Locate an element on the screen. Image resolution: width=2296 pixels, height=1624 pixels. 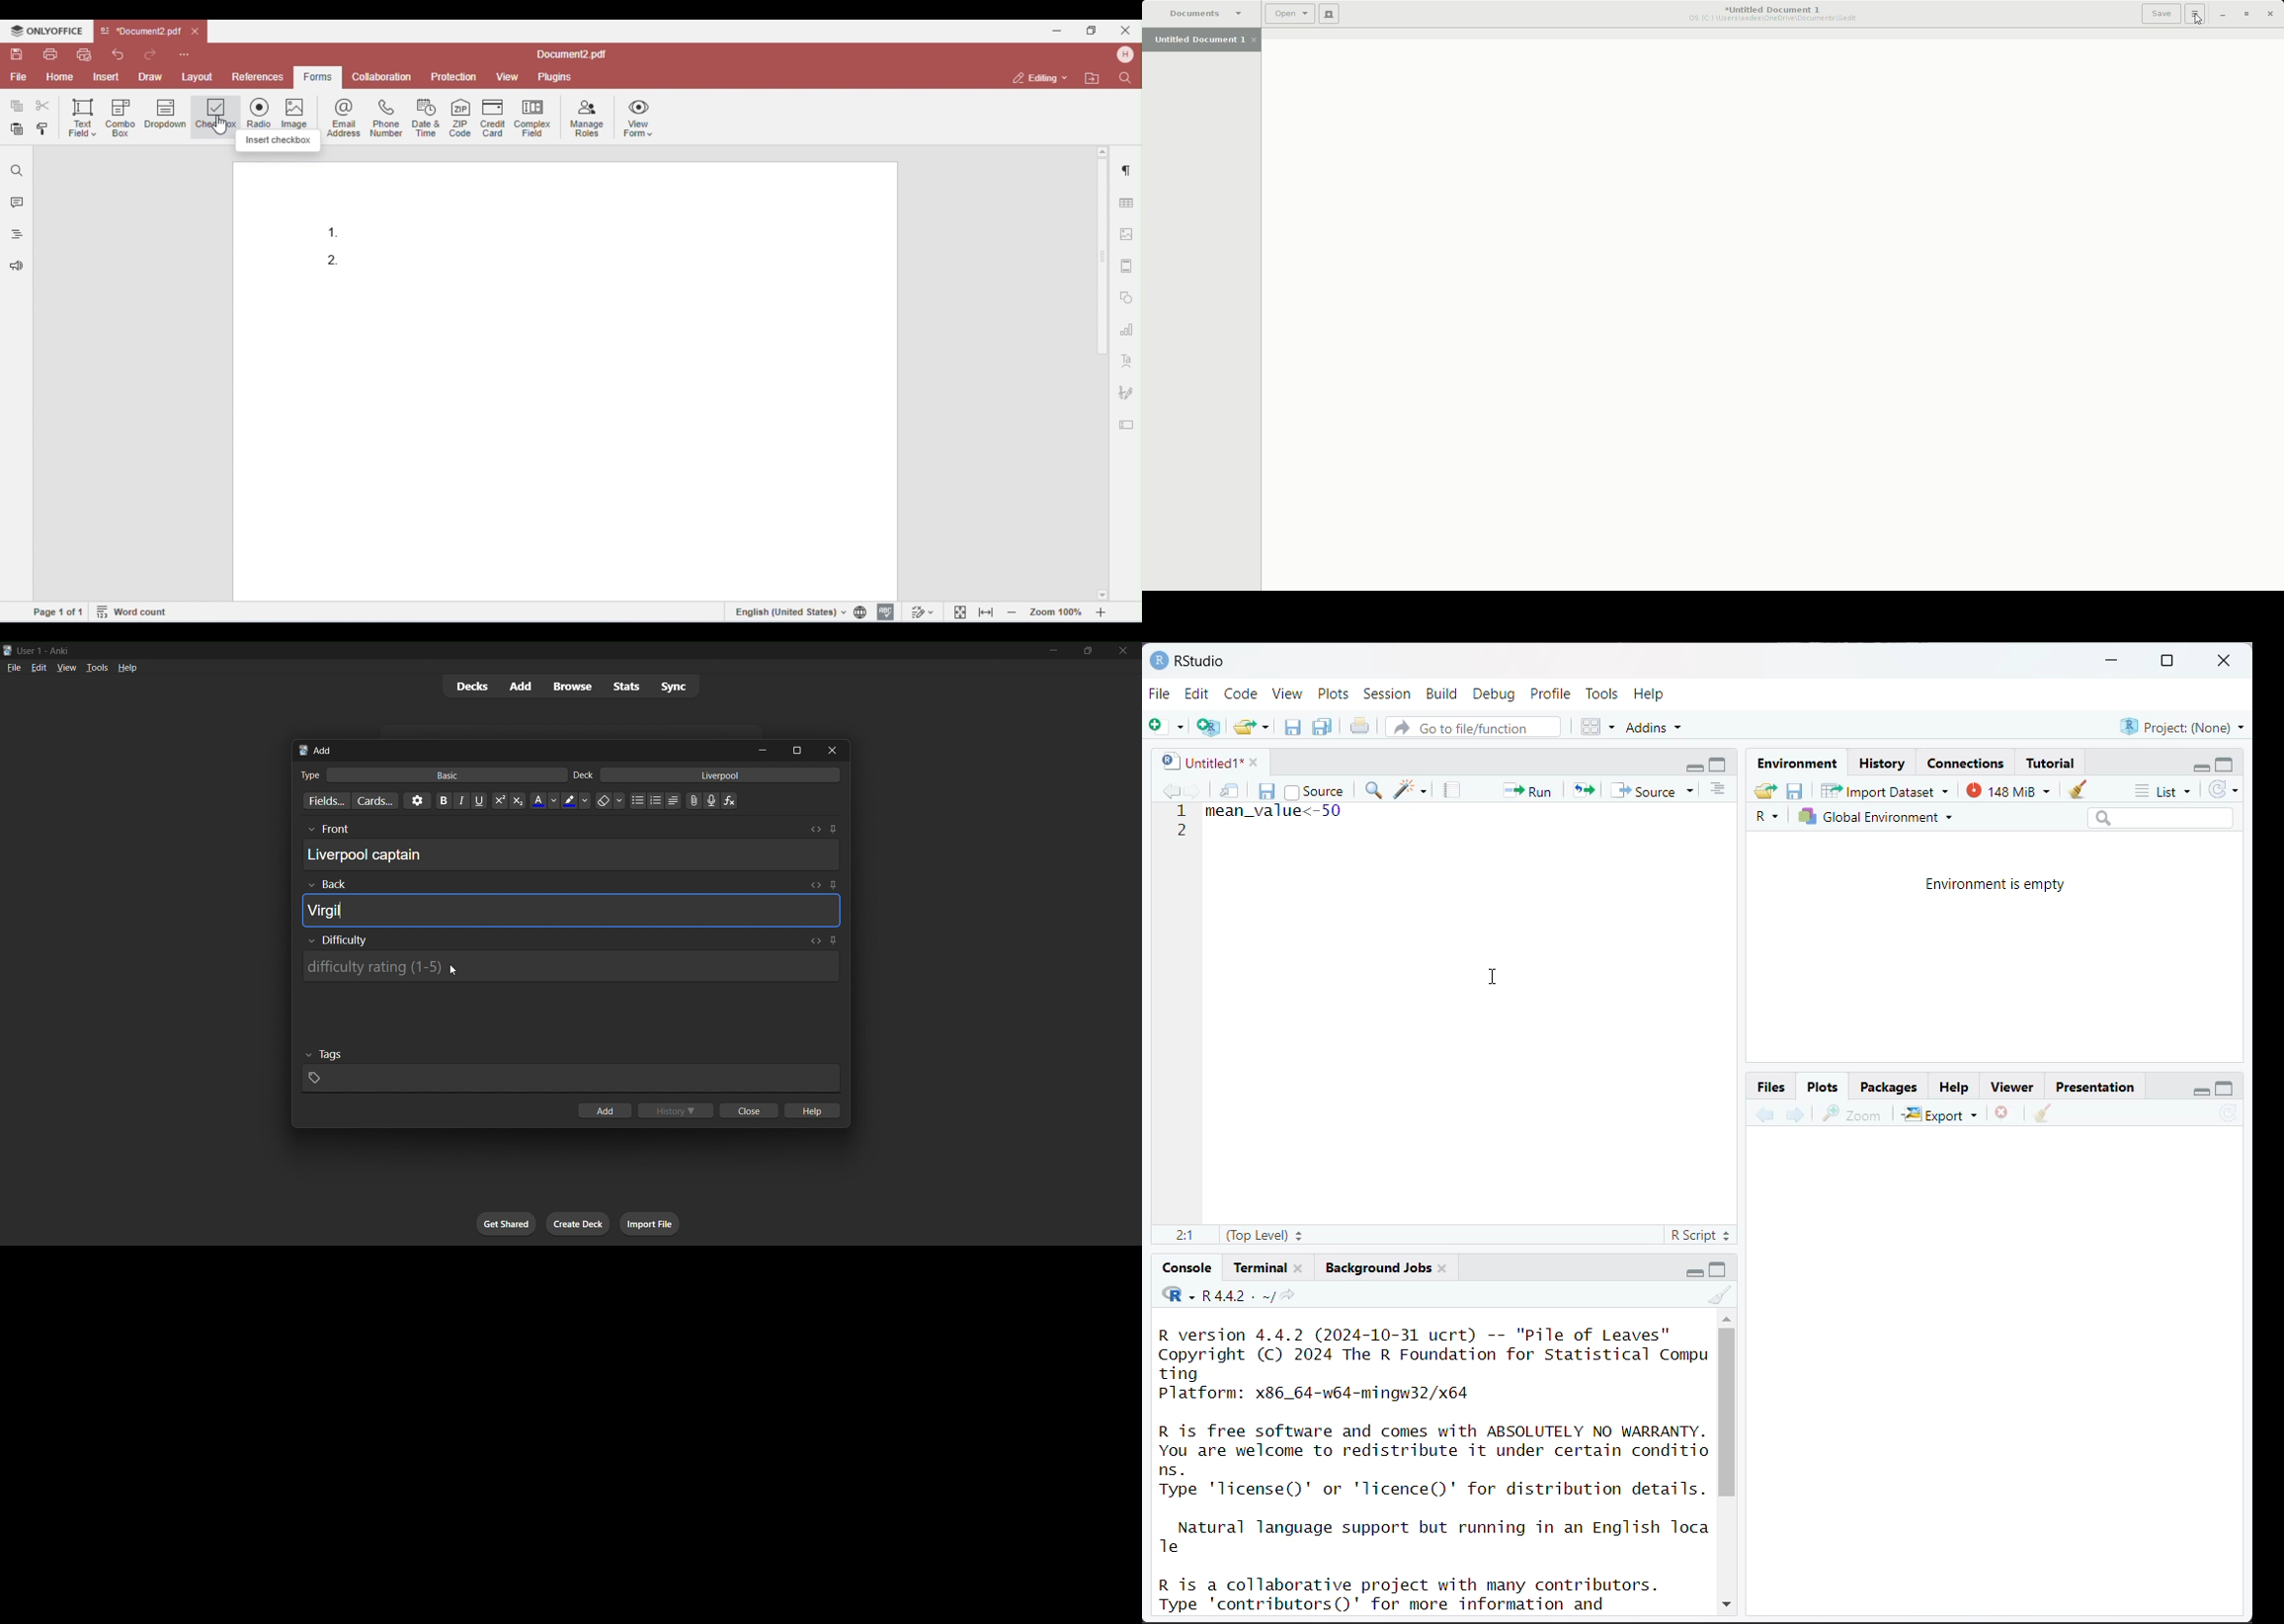
Session is located at coordinates (1388, 695).